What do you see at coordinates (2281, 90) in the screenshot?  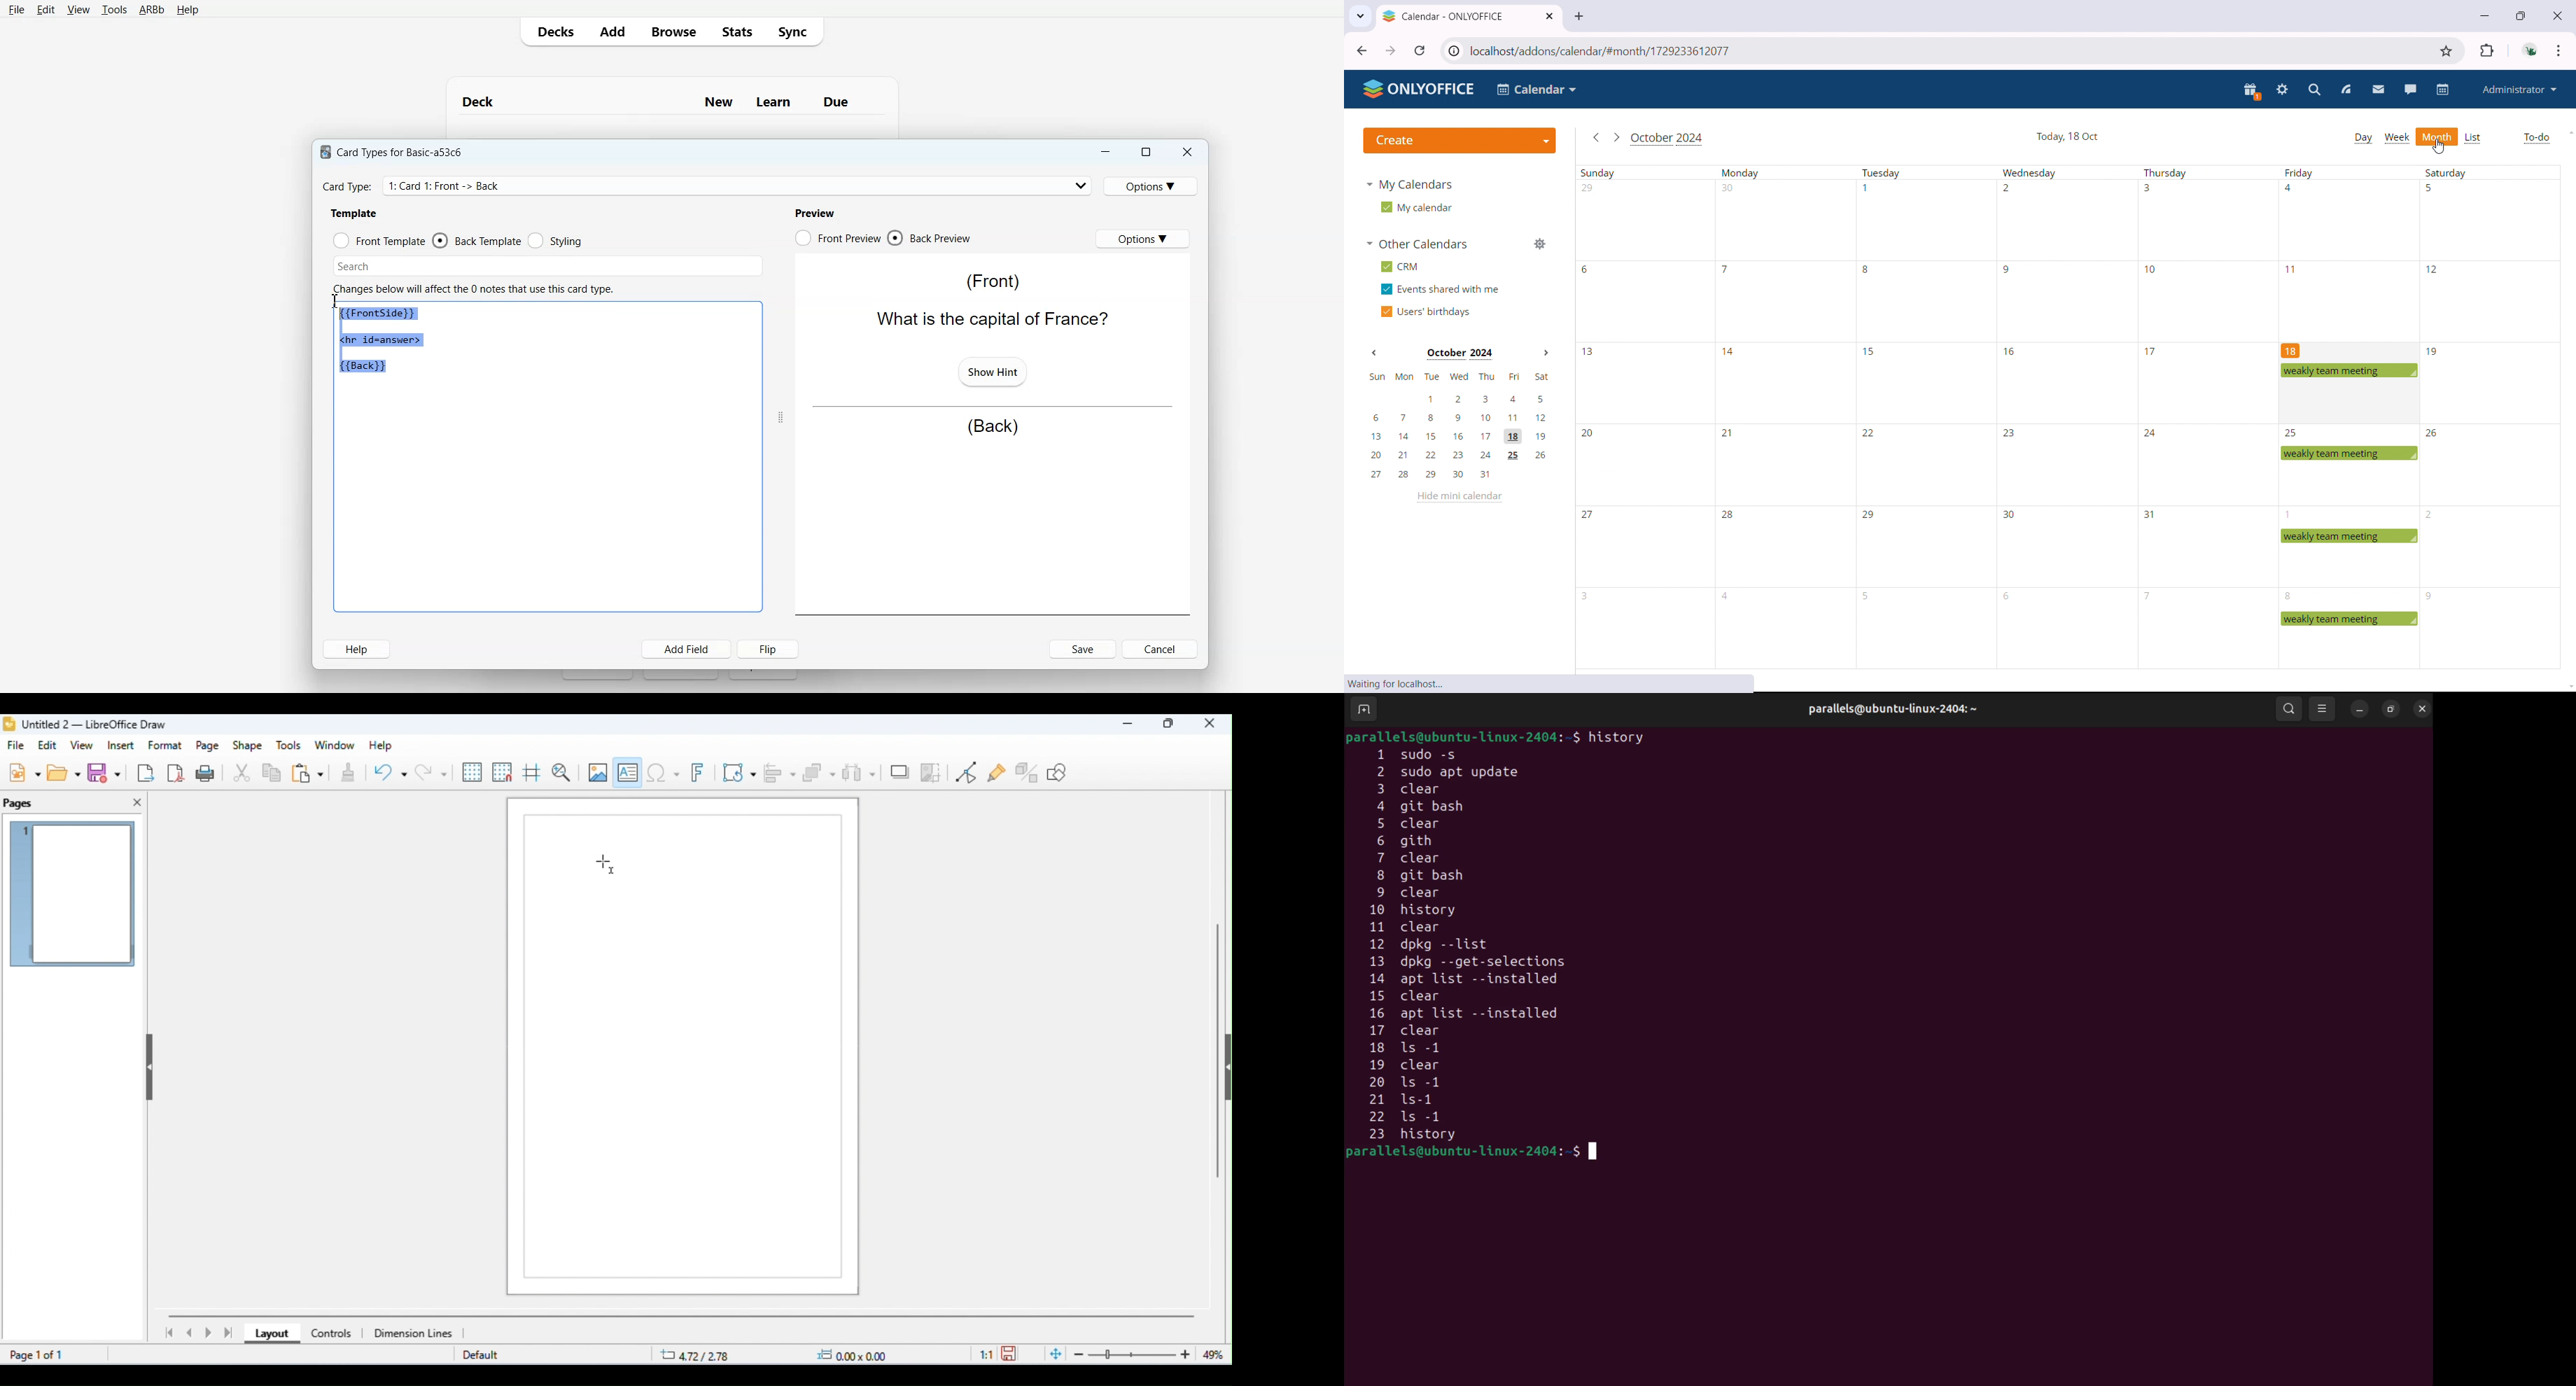 I see `settings` at bounding box center [2281, 90].